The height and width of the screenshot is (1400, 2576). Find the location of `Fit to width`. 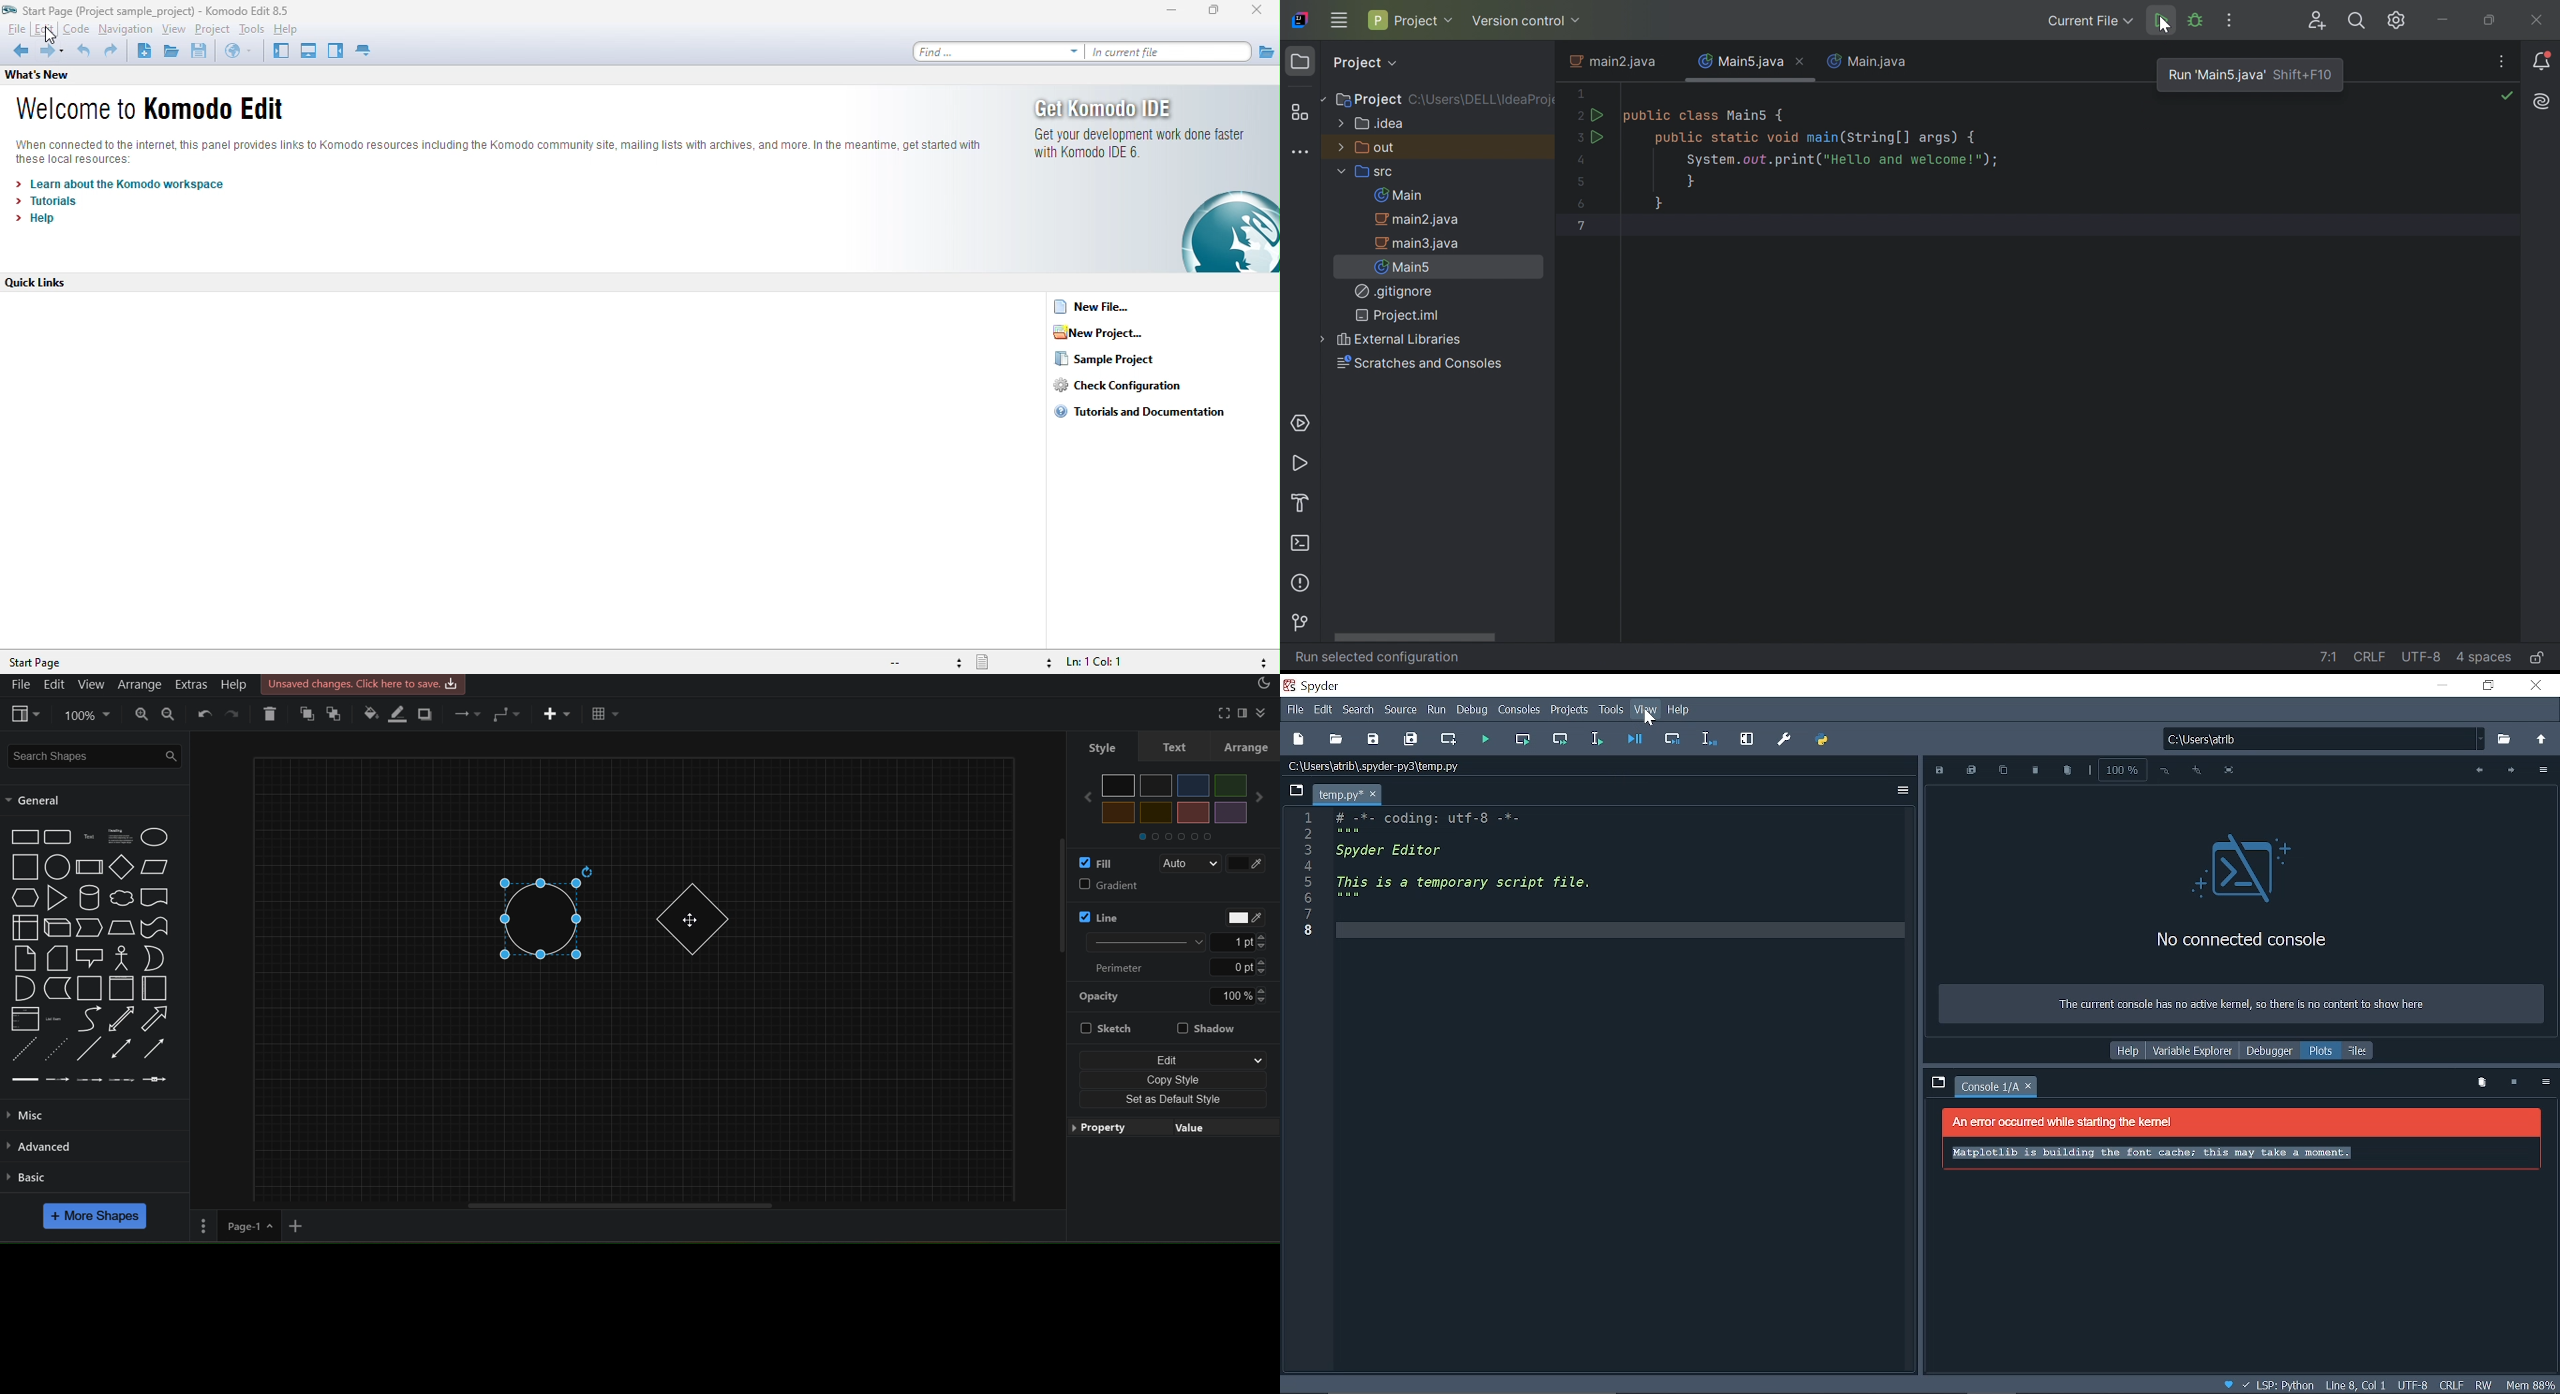

Fit to width is located at coordinates (2232, 773).